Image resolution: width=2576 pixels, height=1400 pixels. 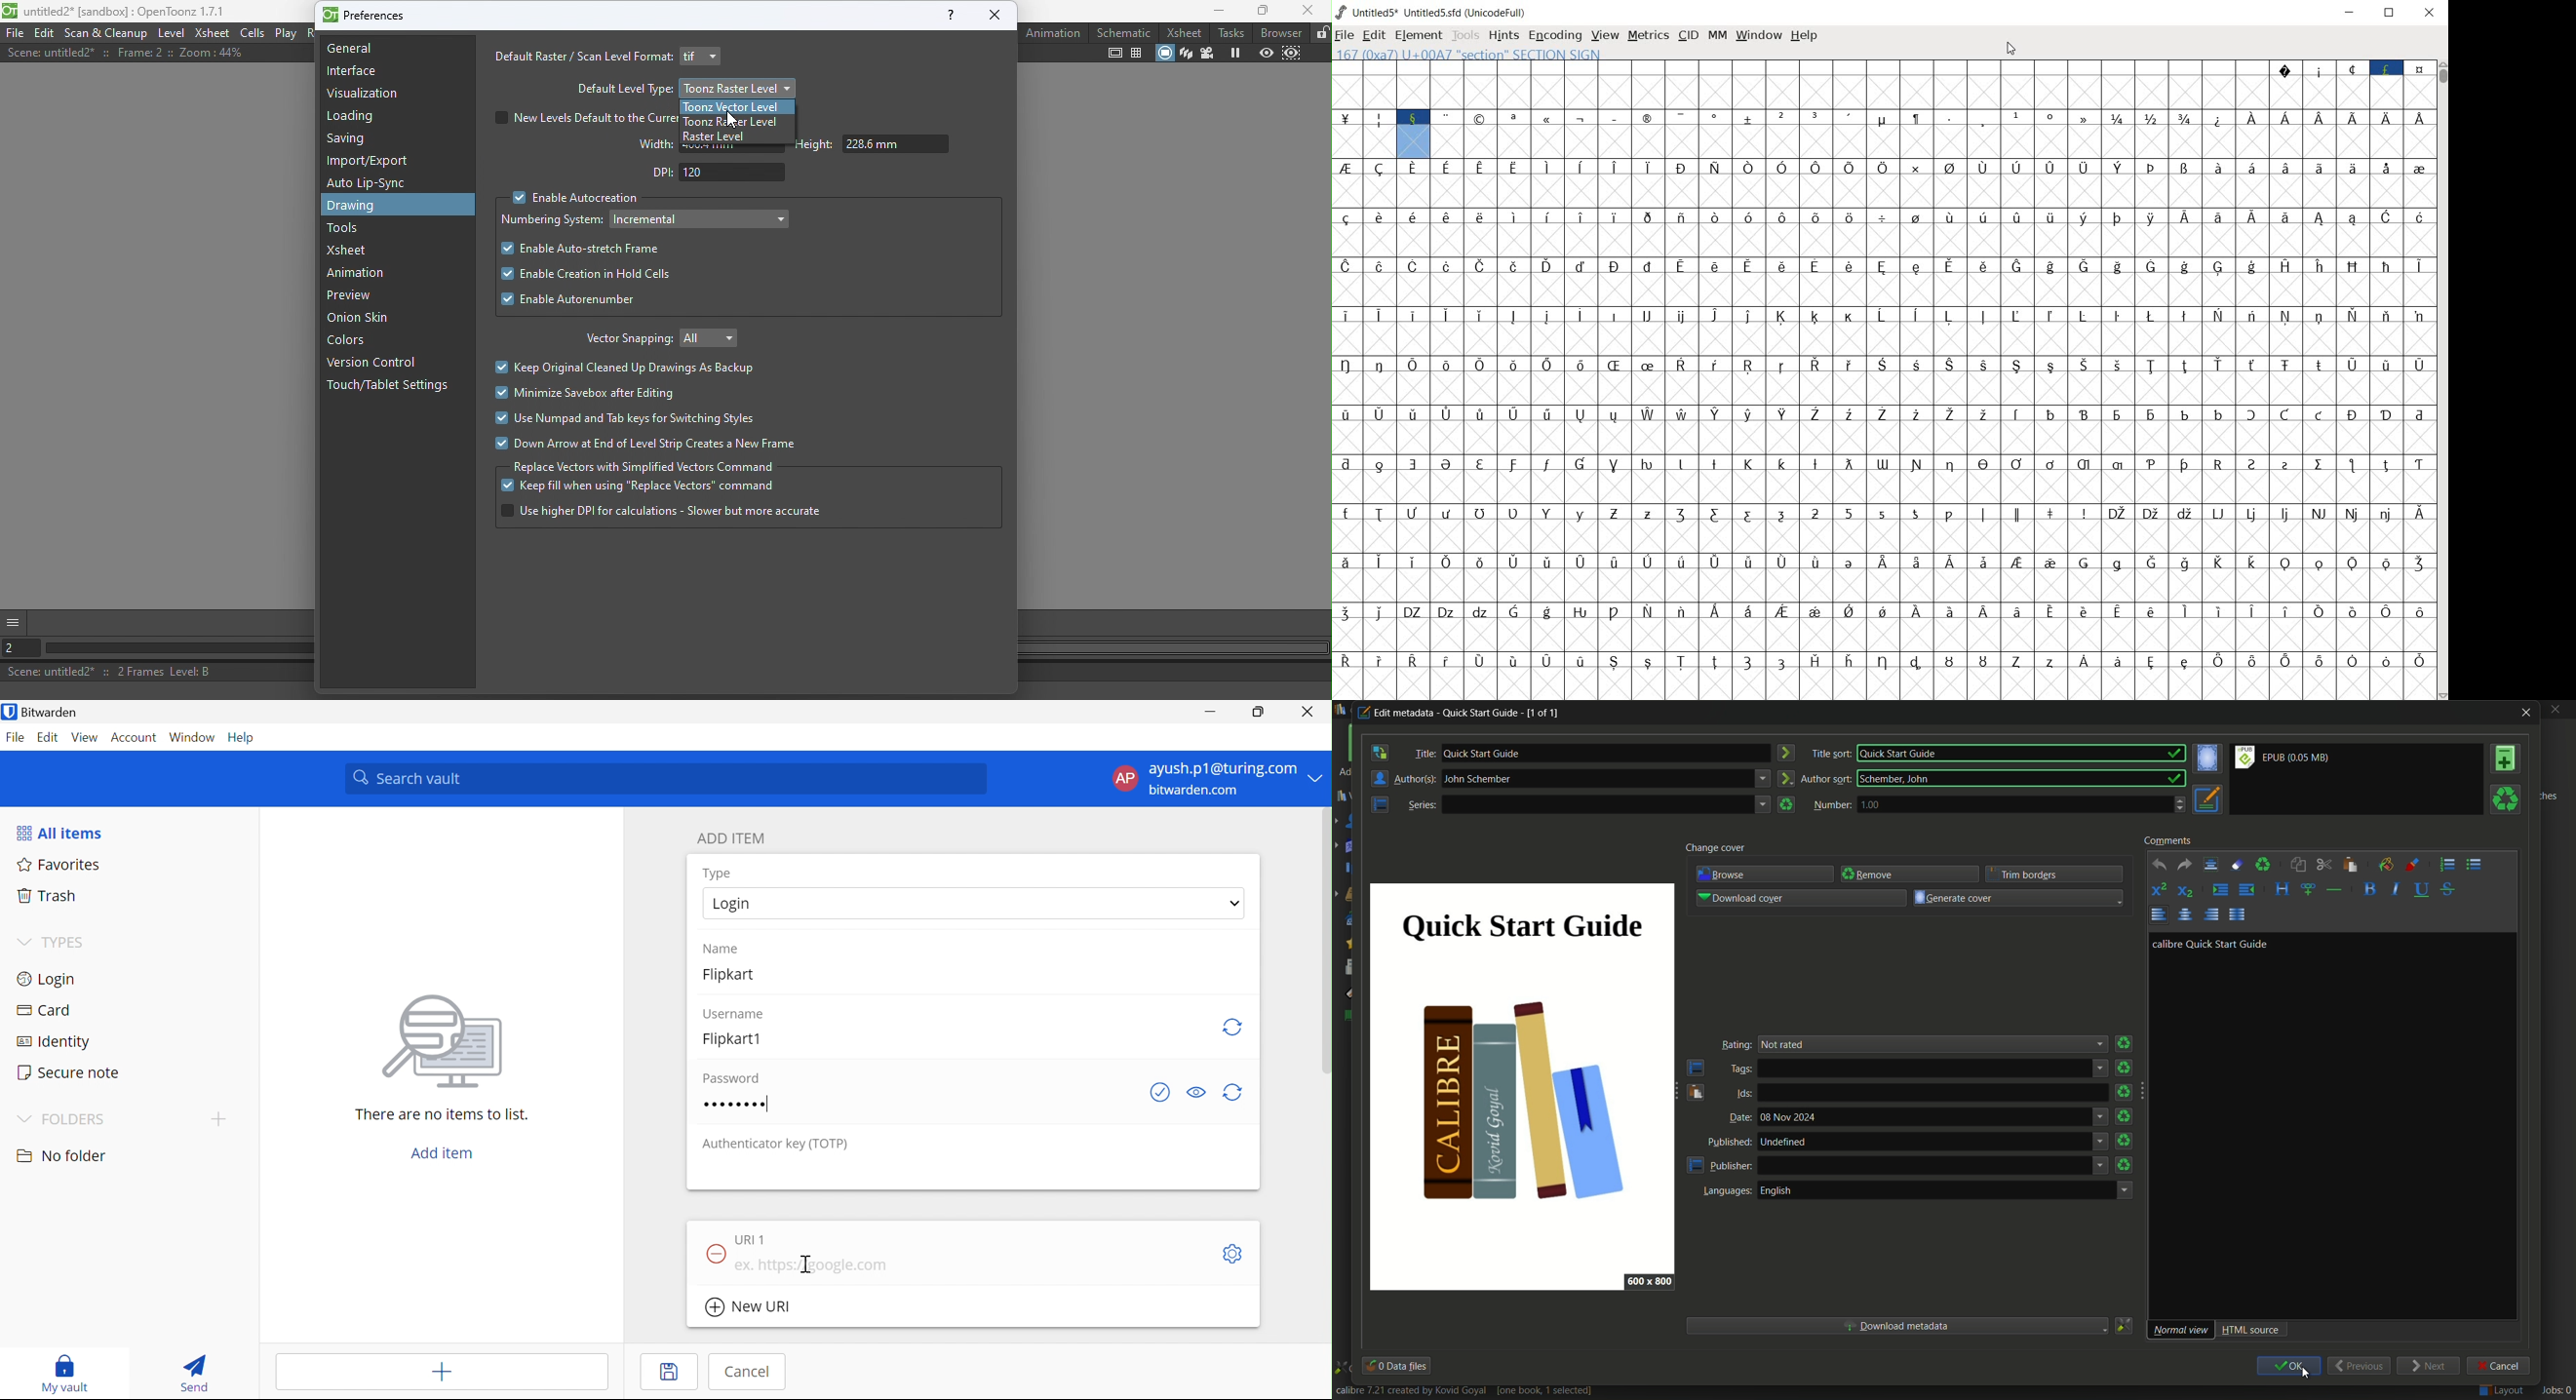 I want to click on Level, so click(x=171, y=32).